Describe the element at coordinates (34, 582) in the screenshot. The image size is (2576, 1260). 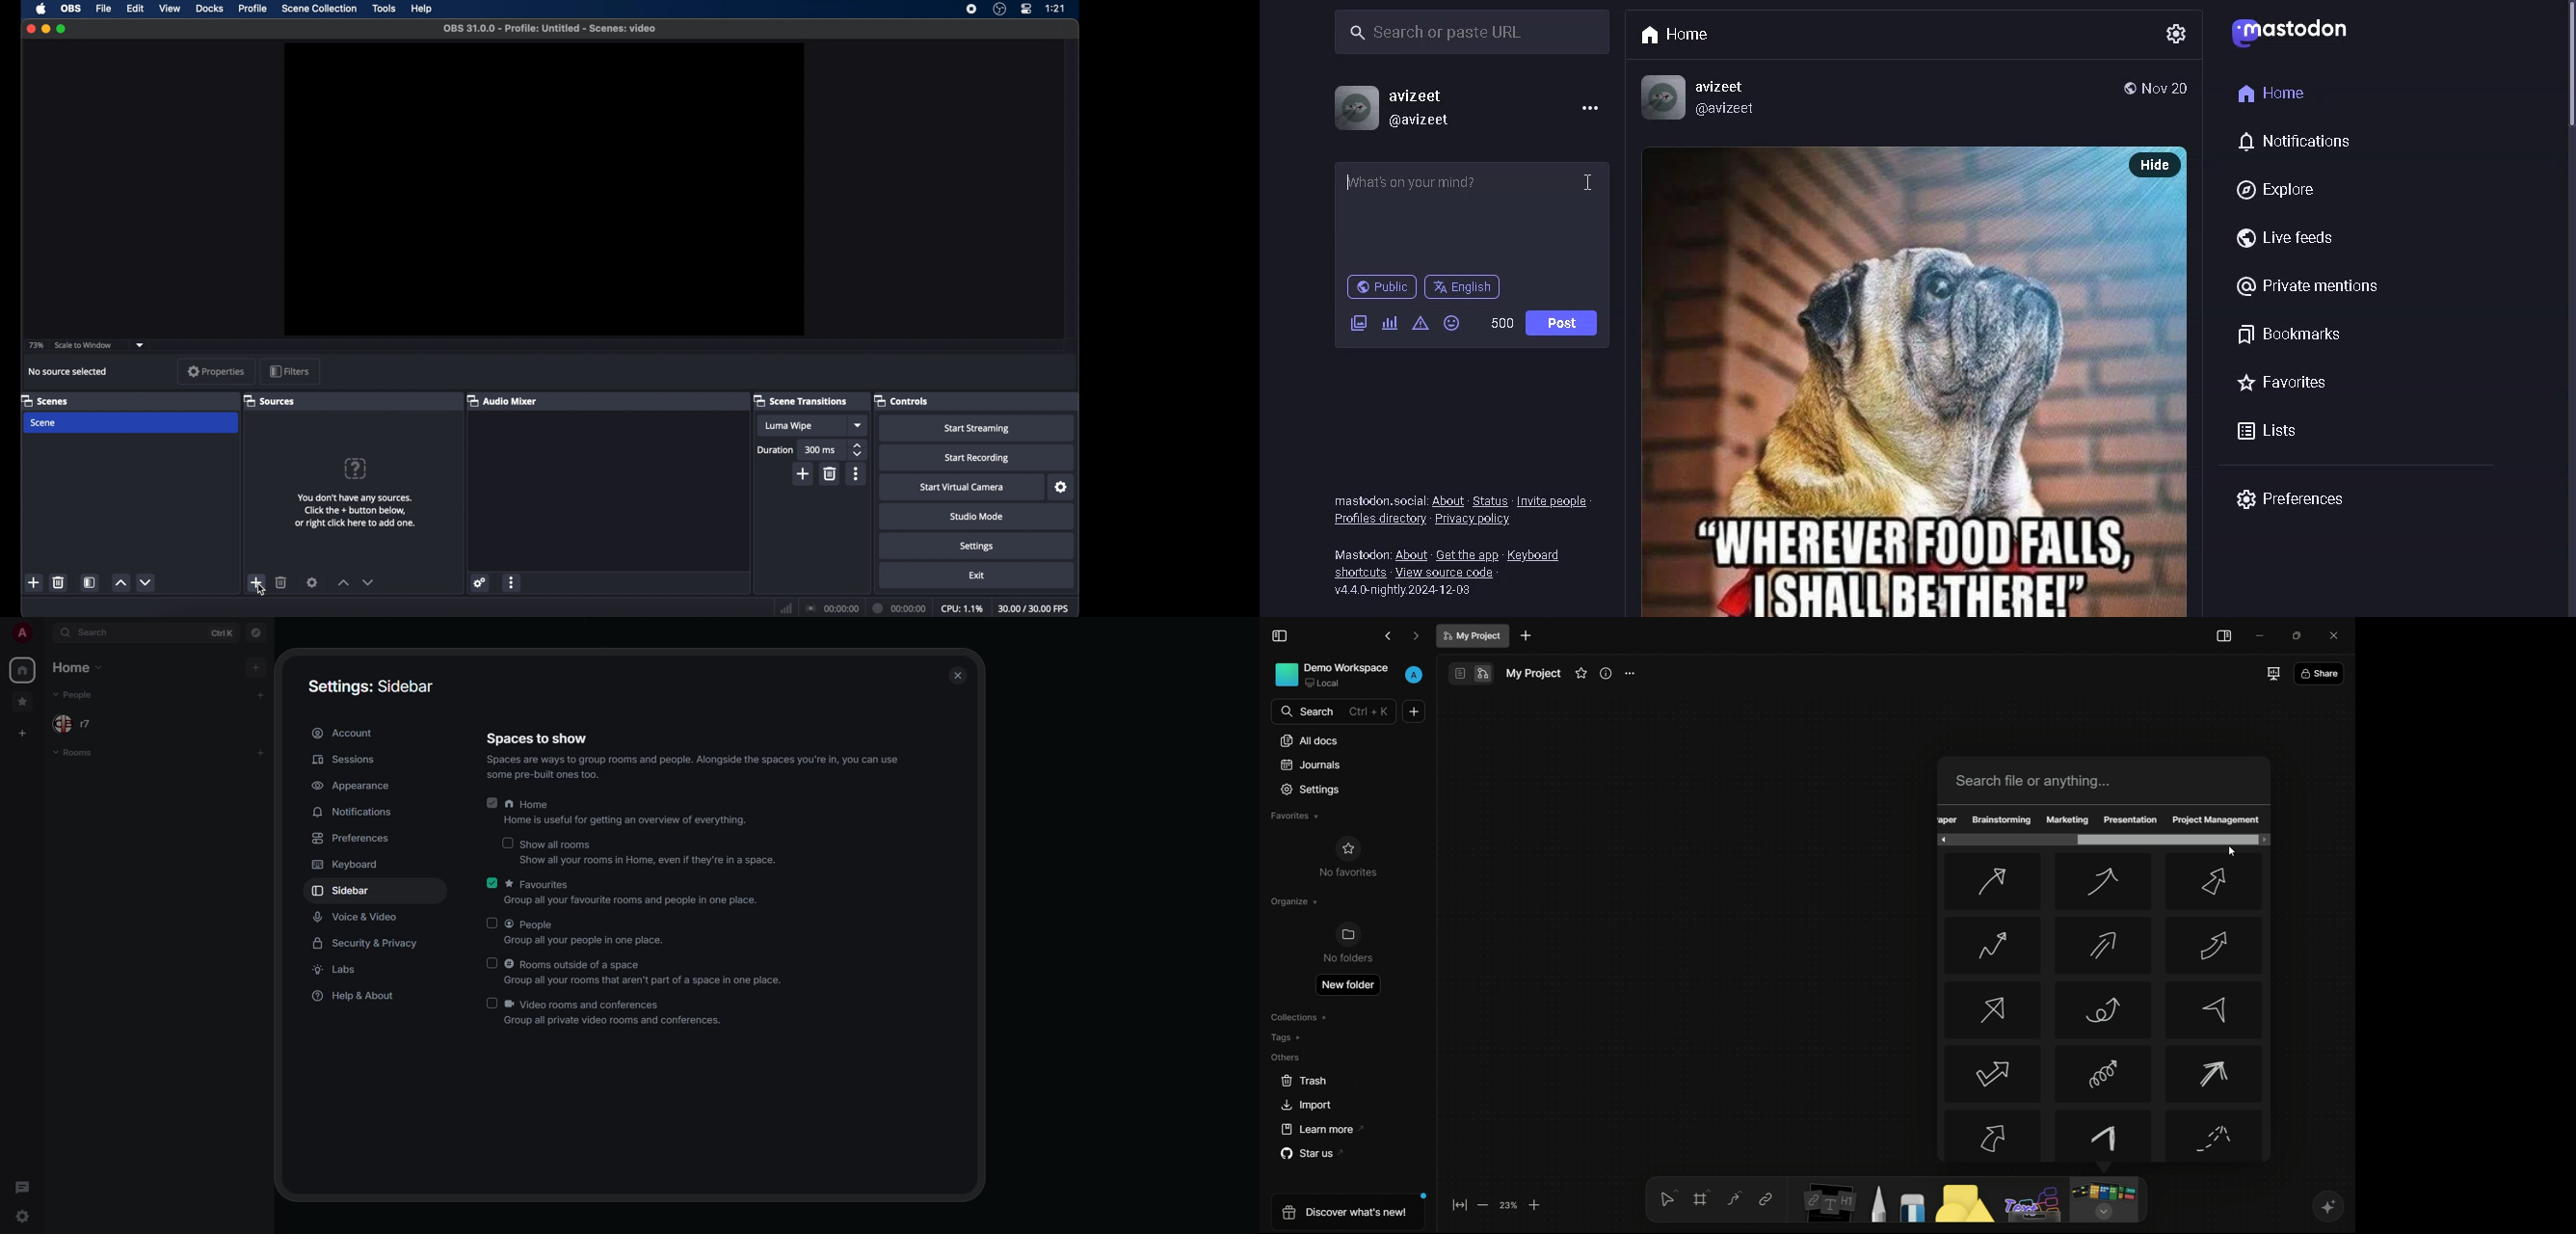
I see `add` at that location.